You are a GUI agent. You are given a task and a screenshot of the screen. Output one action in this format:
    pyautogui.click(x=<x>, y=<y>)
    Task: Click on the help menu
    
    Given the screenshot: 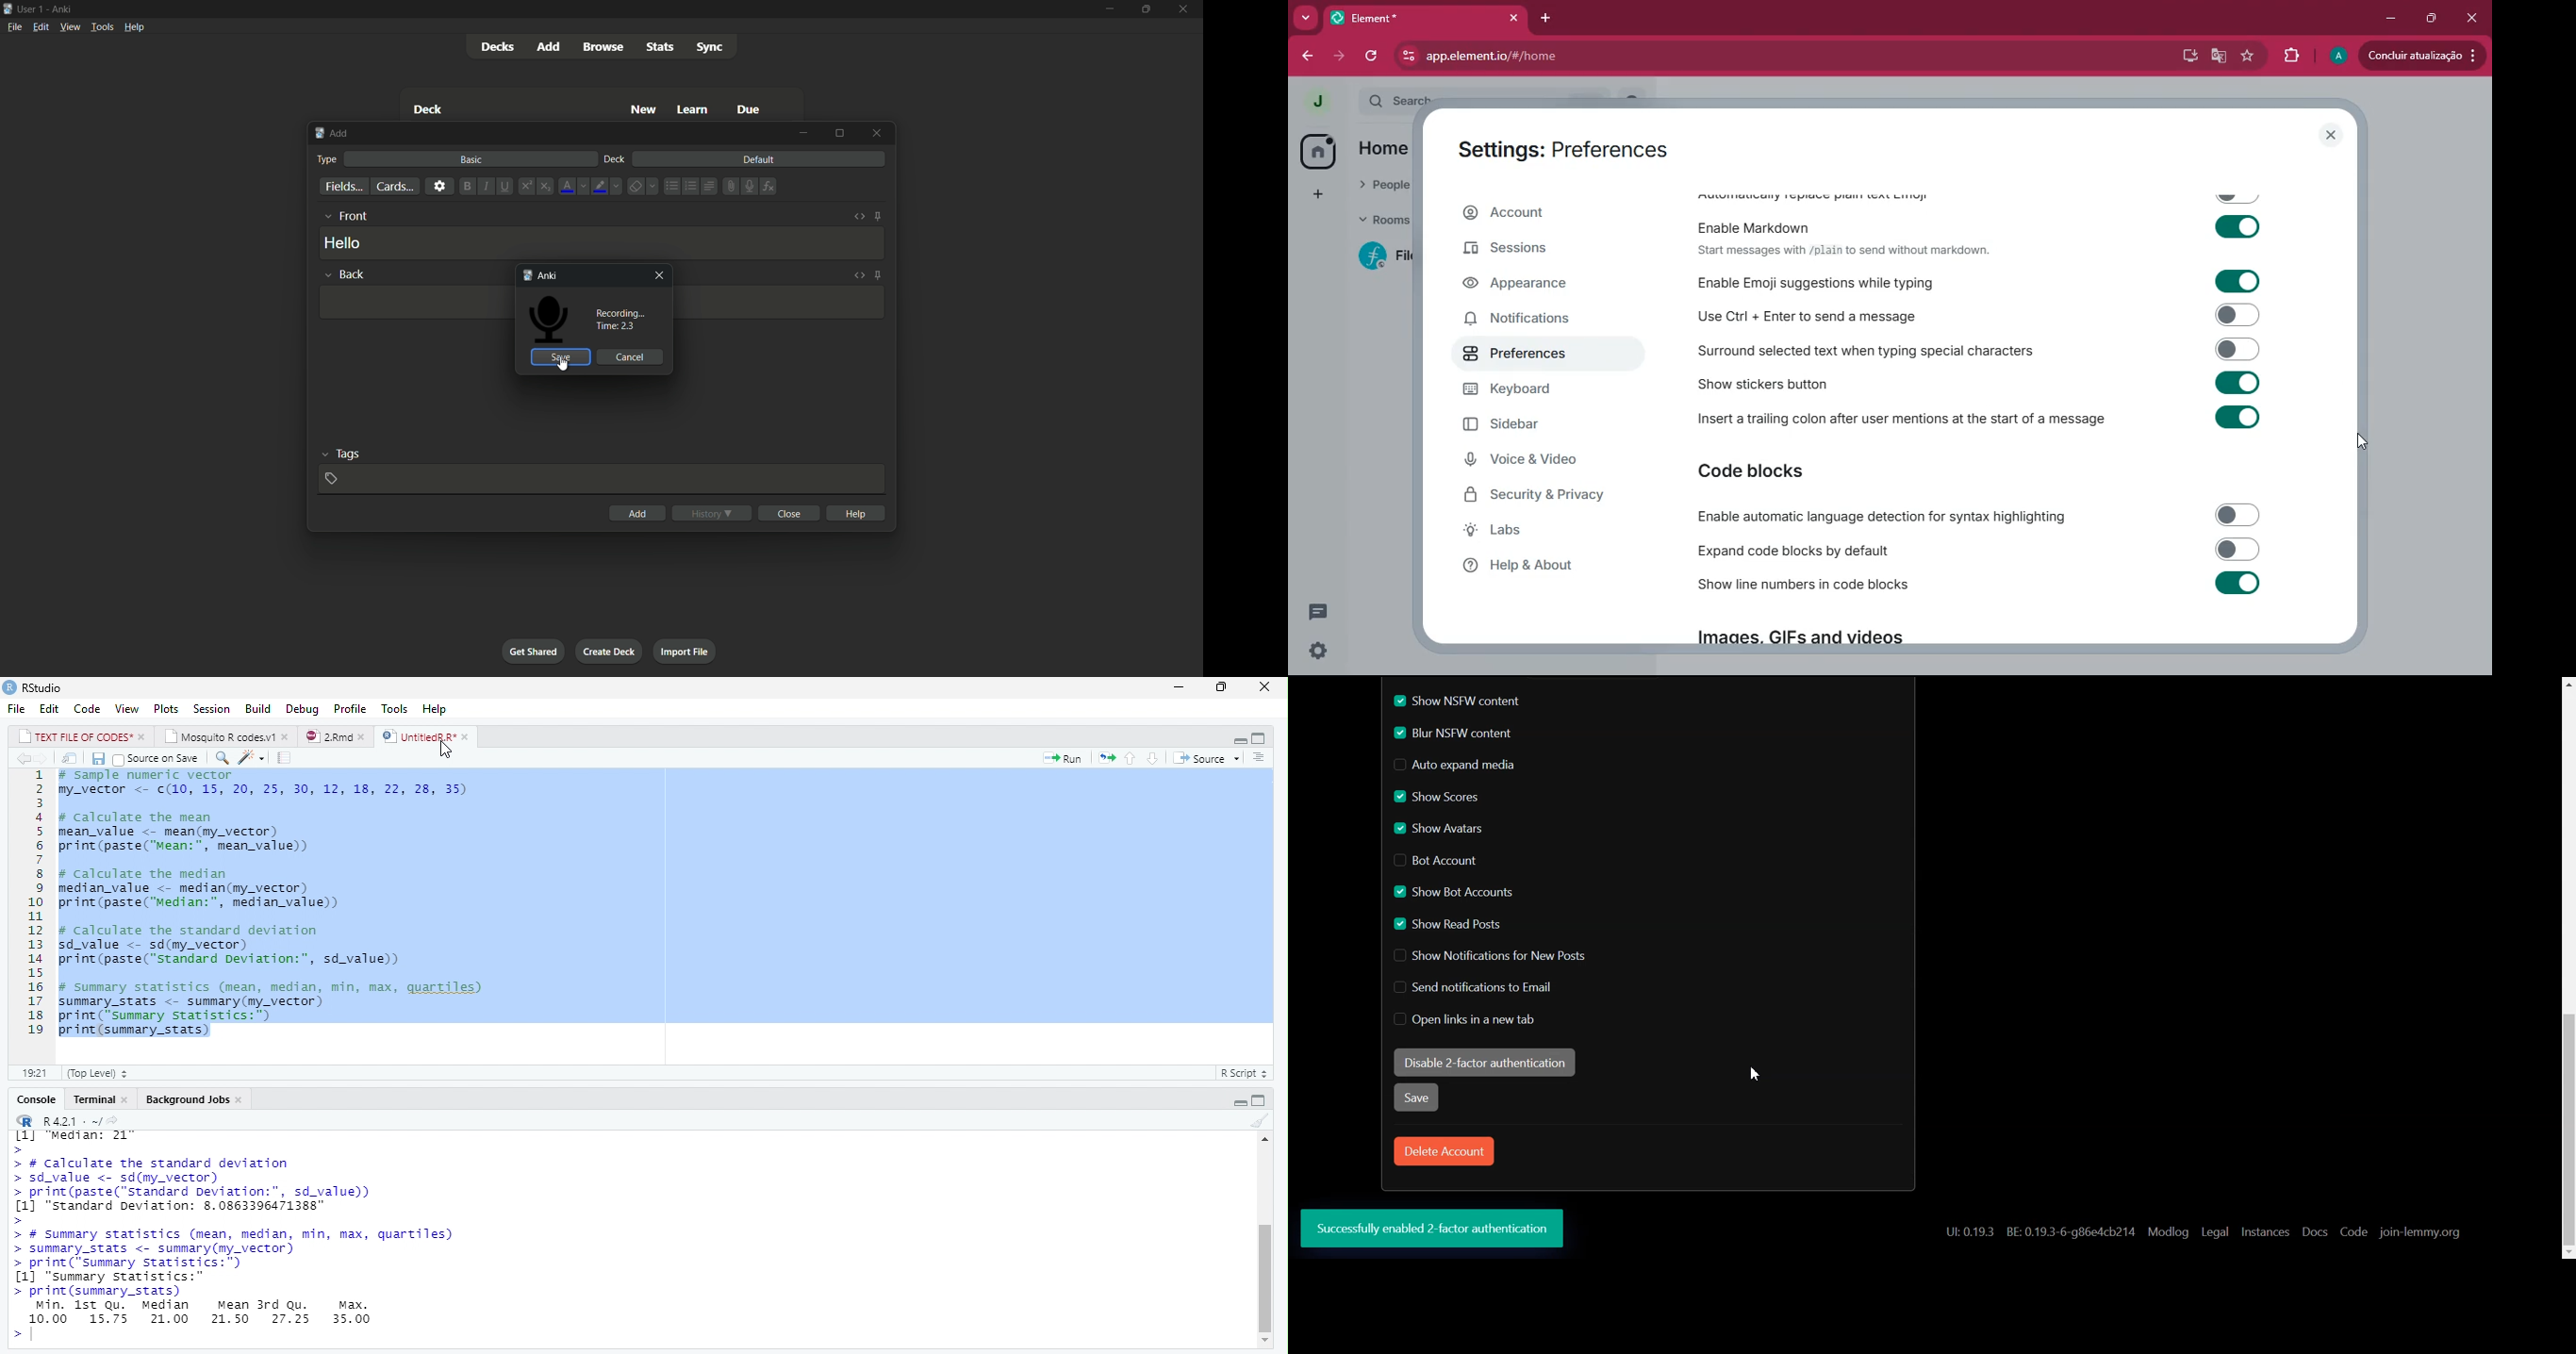 What is the action you would take?
    pyautogui.click(x=135, y=27)
    